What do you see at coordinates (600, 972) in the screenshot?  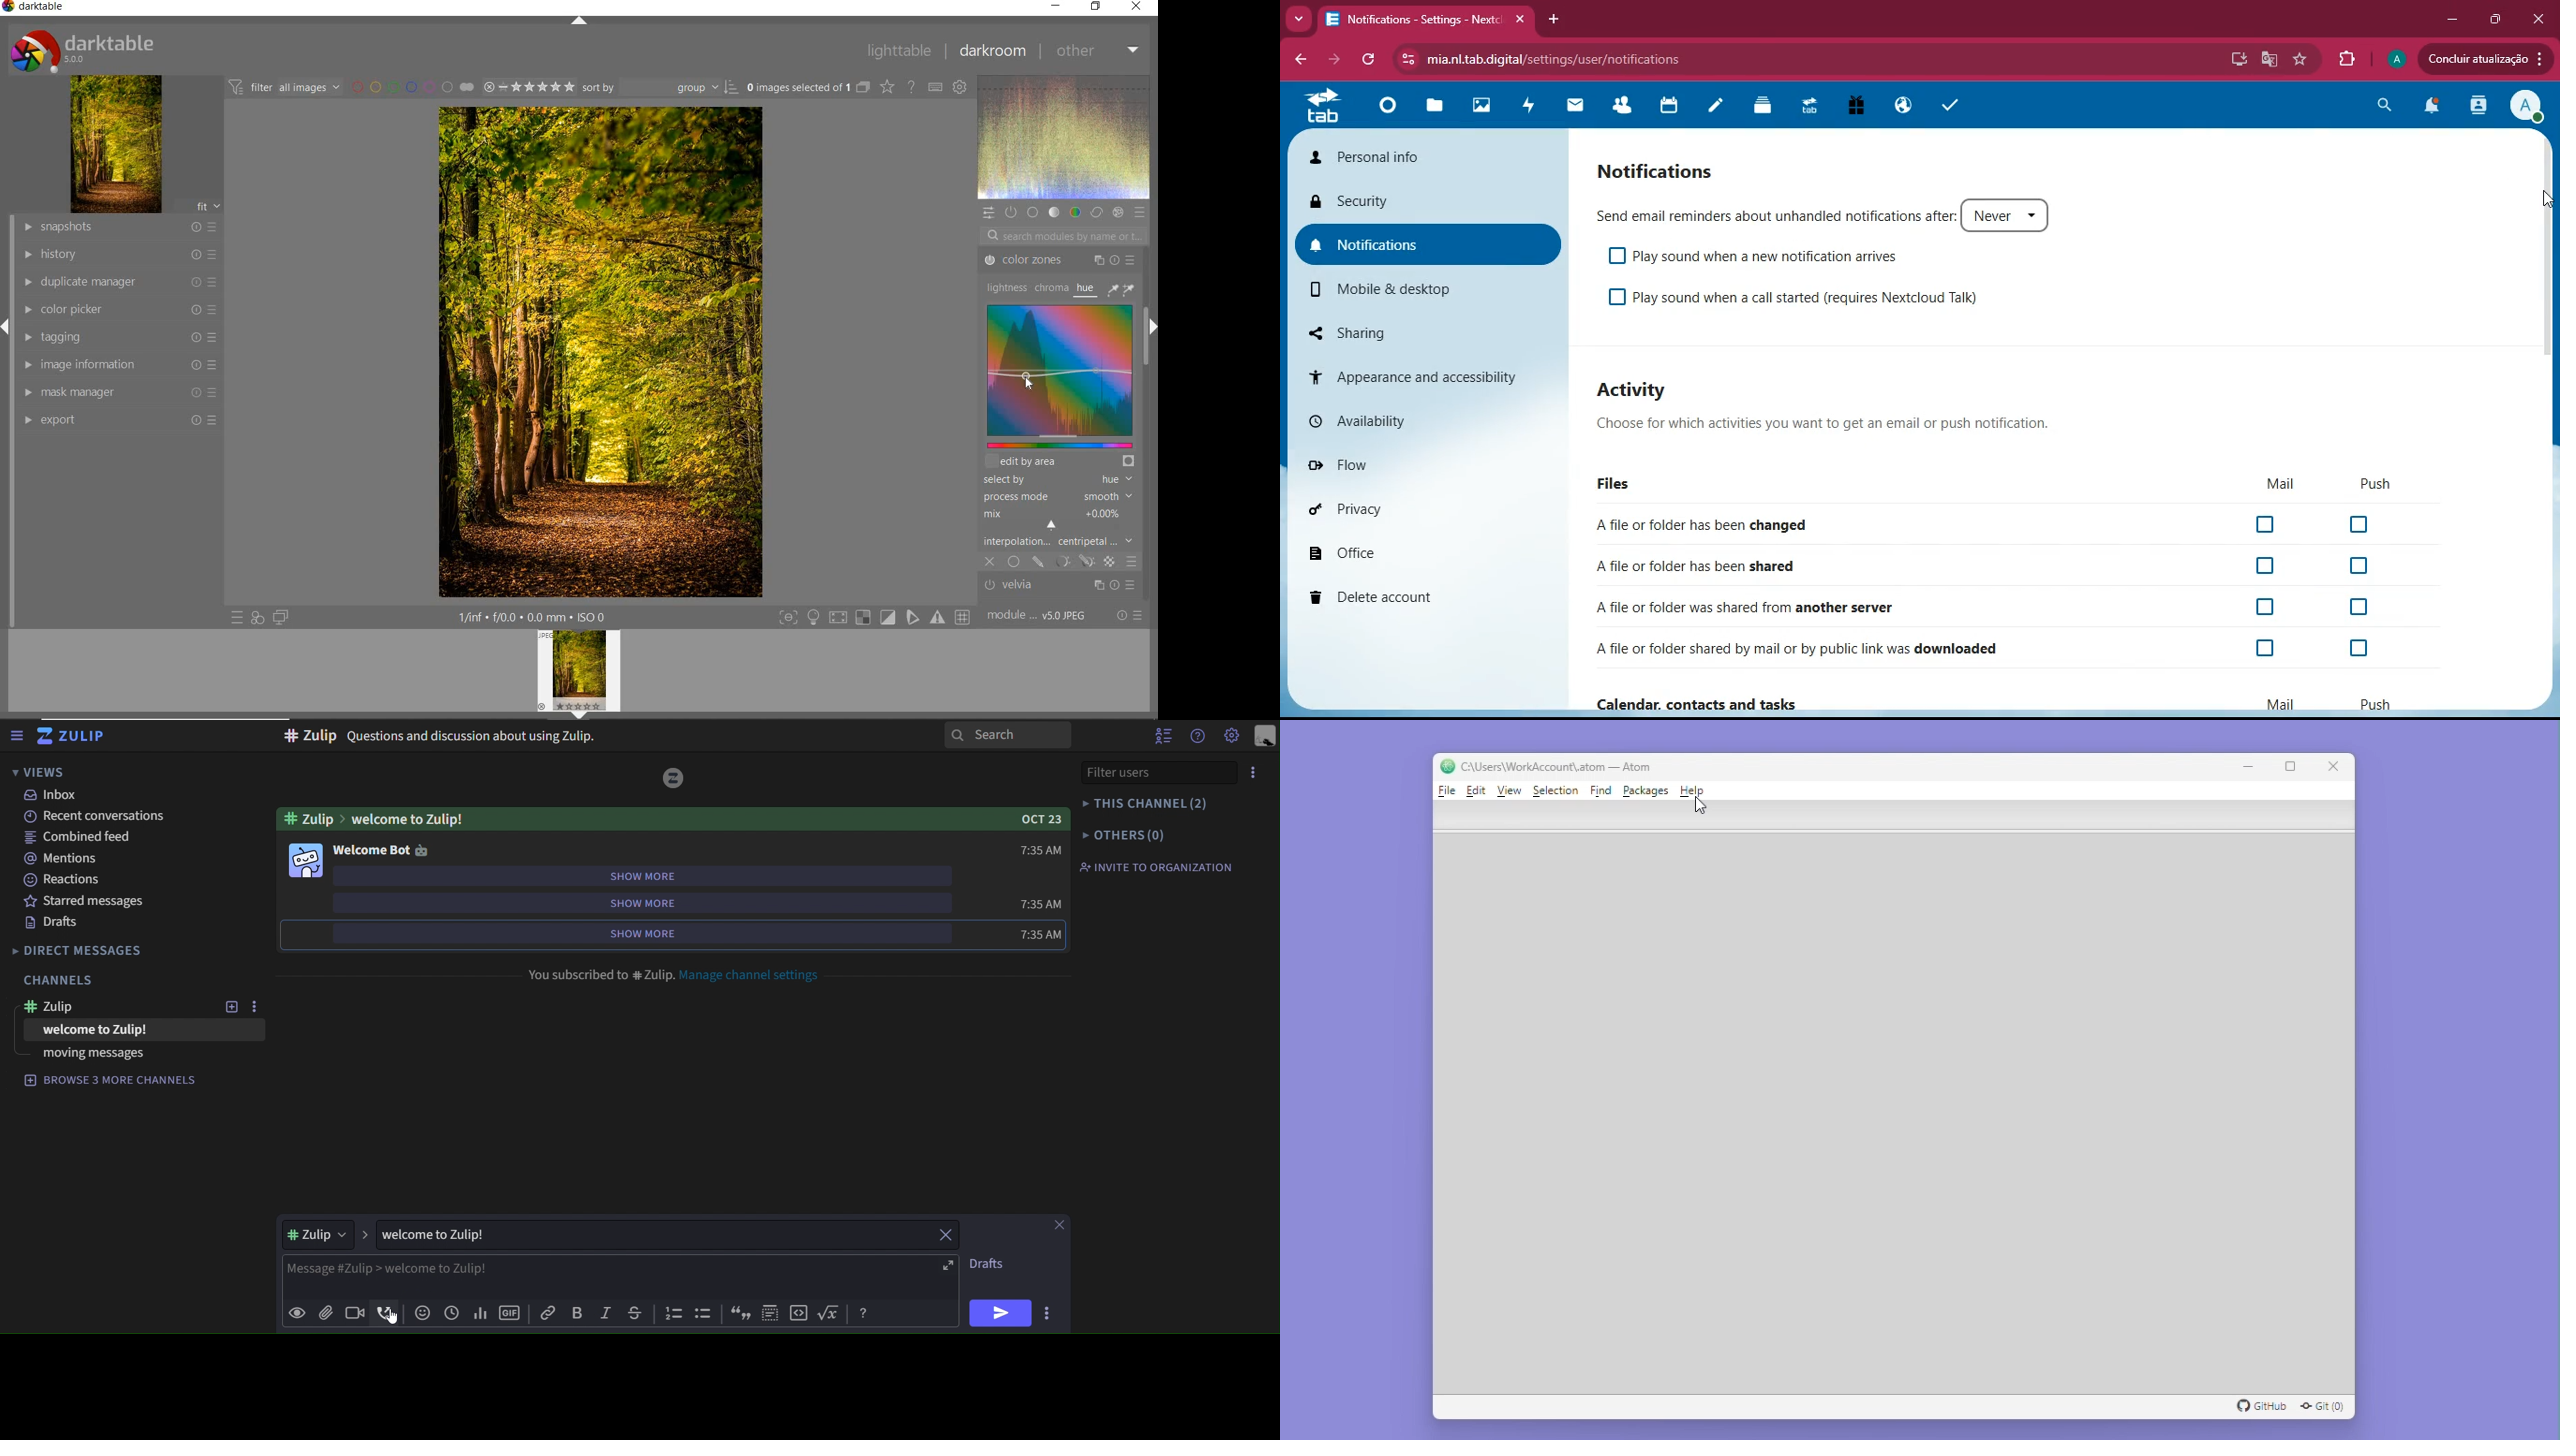 I see `you subscribed to zulip` at bounding box center [600, 972].